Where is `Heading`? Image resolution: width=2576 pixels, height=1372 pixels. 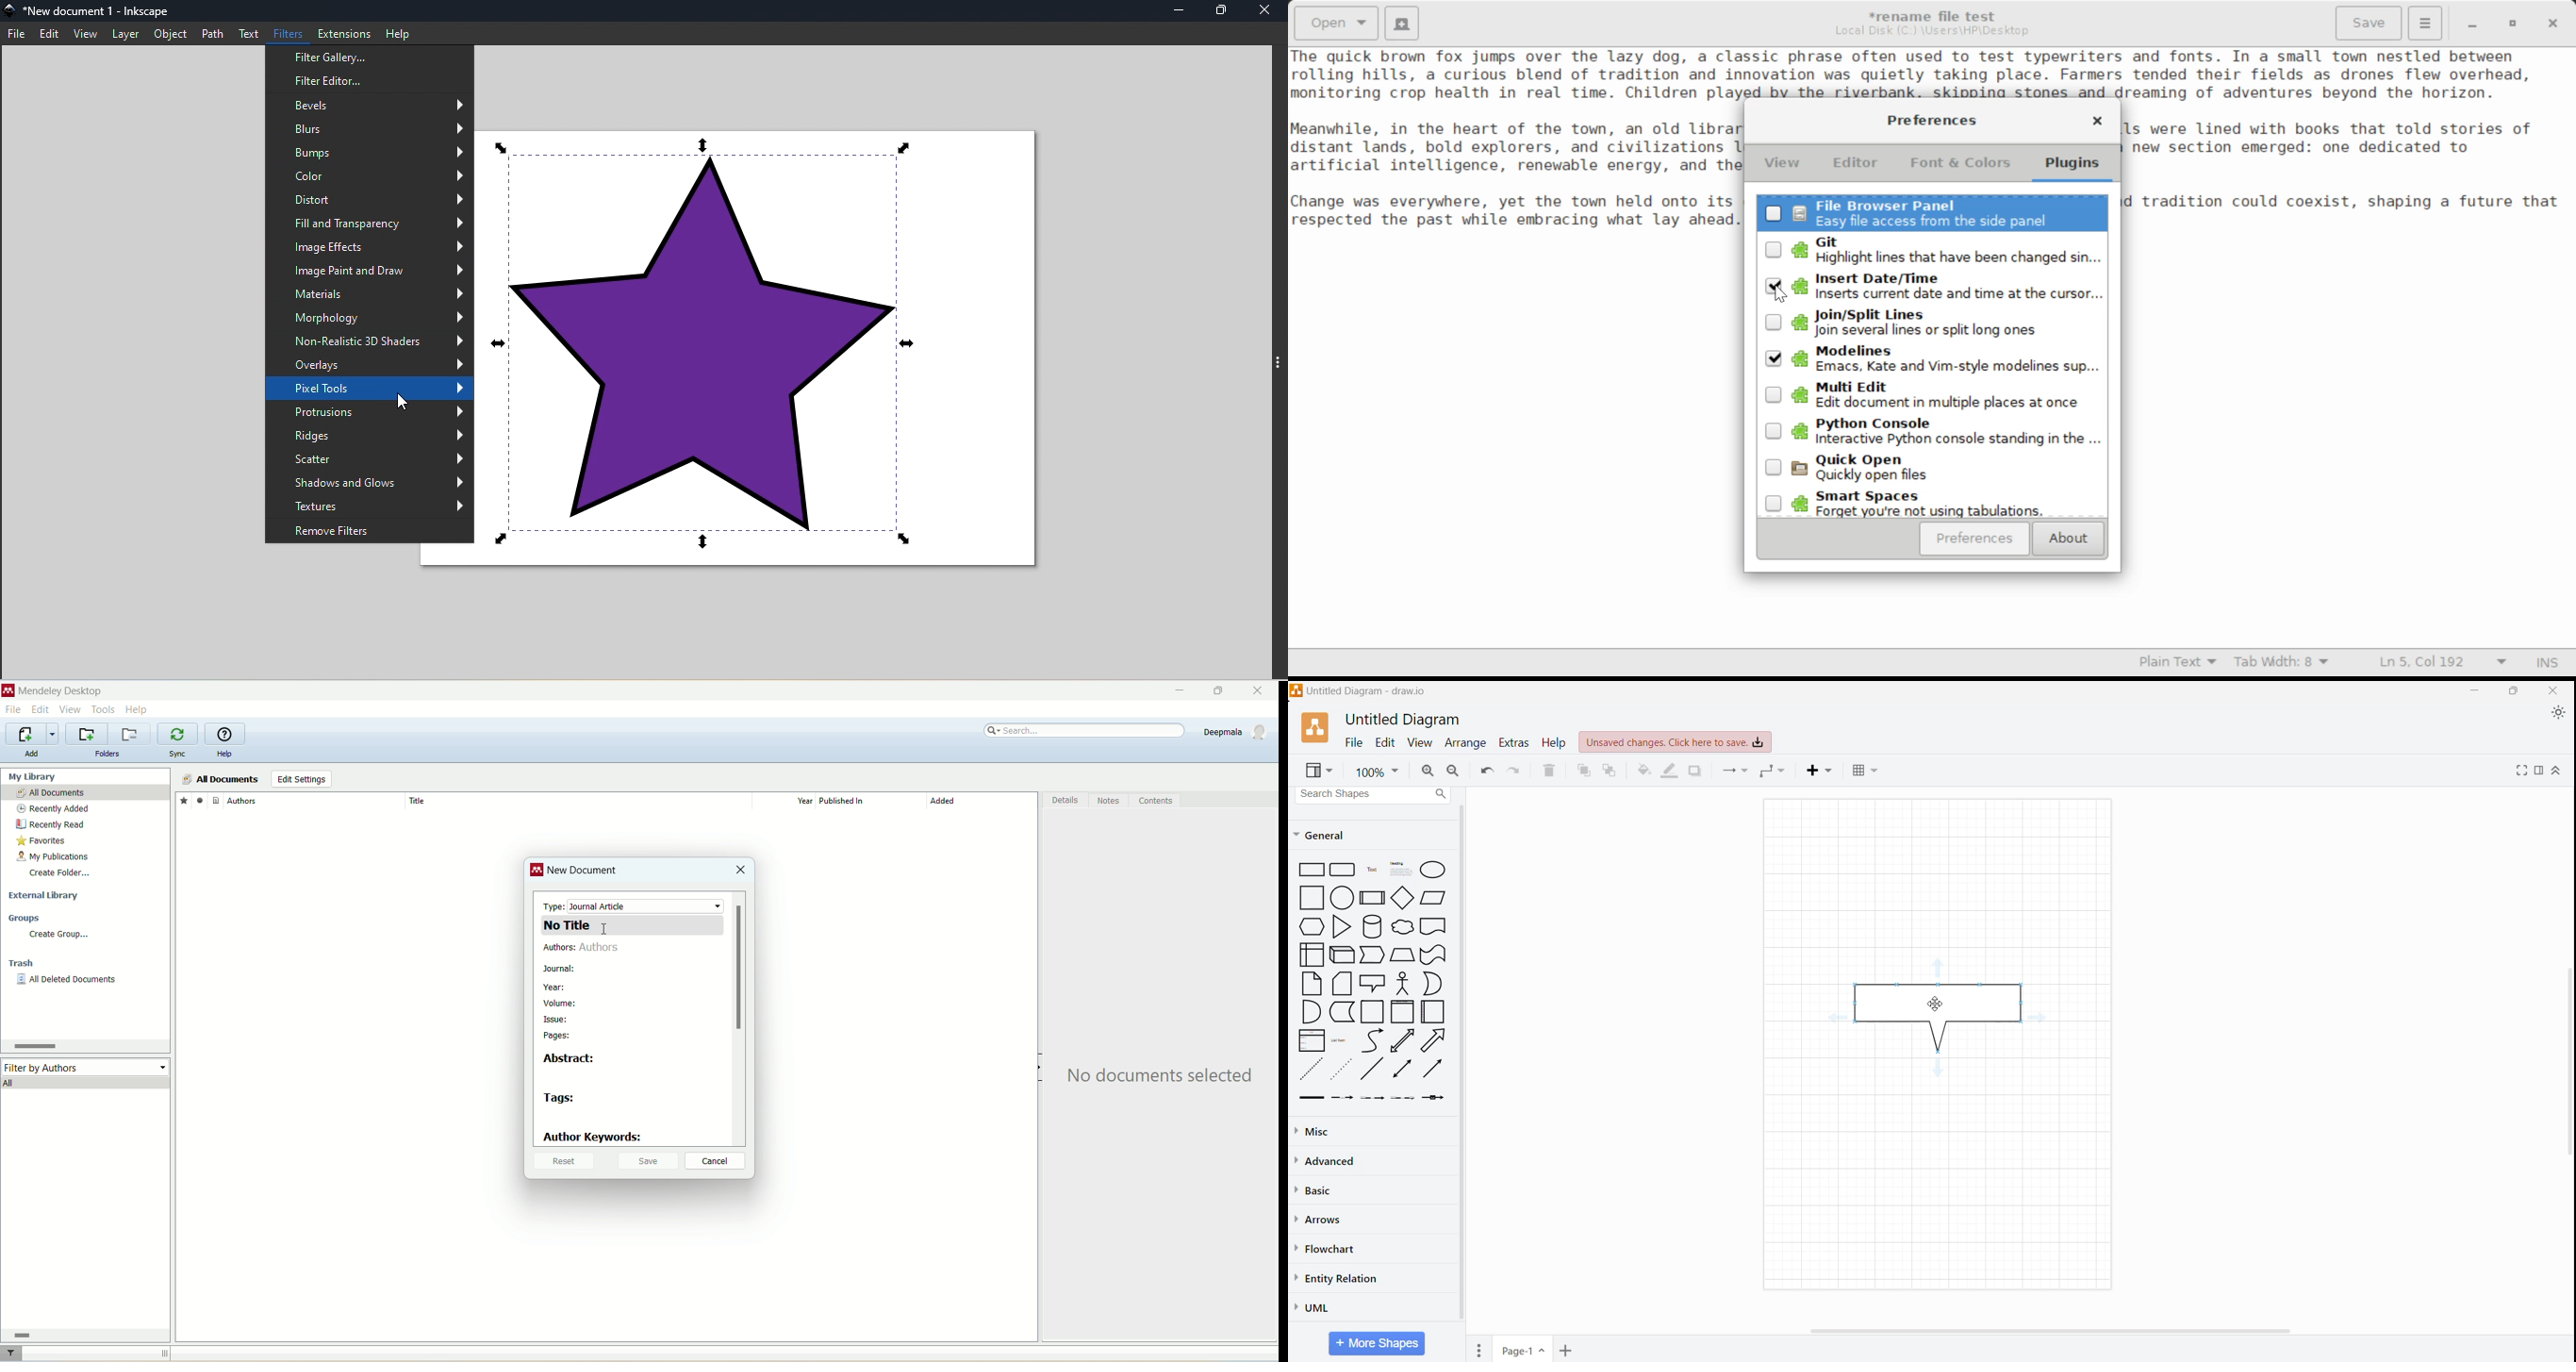
Heading is located at coordinates (1399, 870).